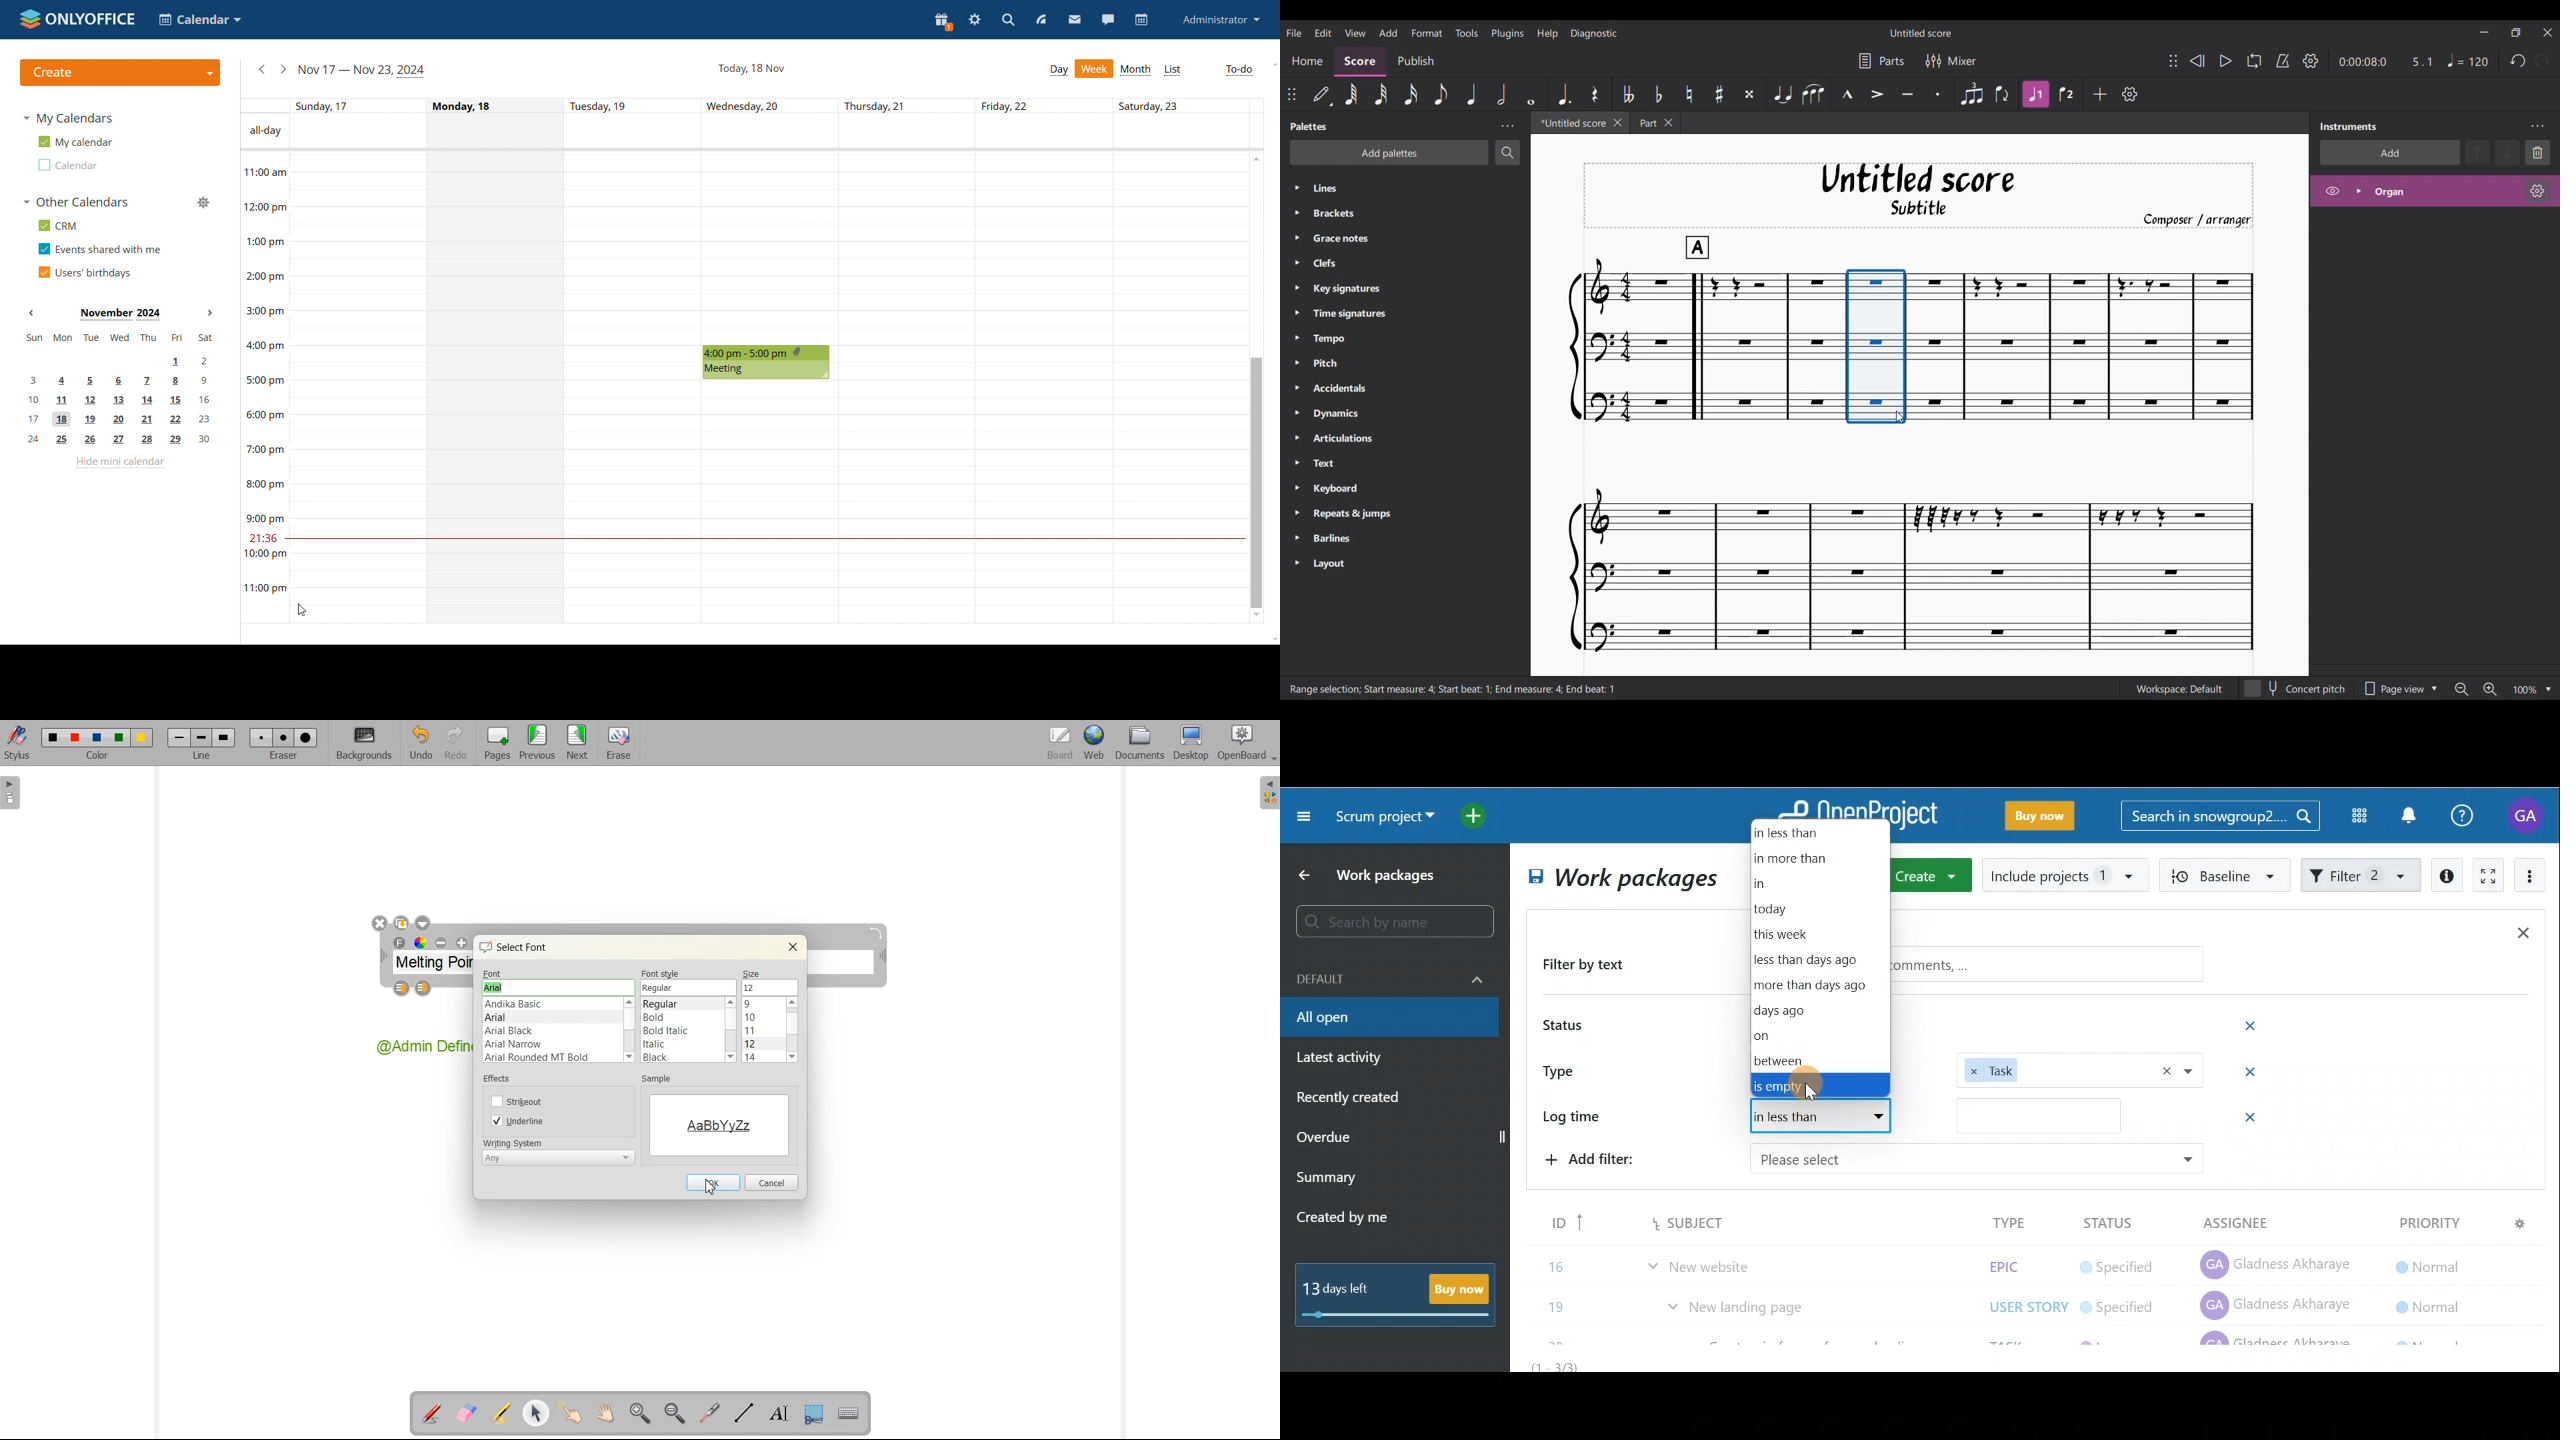 The image size is (2576, 1456). What do you see at coordinates (1402, 1294) in the screenshot?
I see `Buy now` at bounding box center [1402, 1294].